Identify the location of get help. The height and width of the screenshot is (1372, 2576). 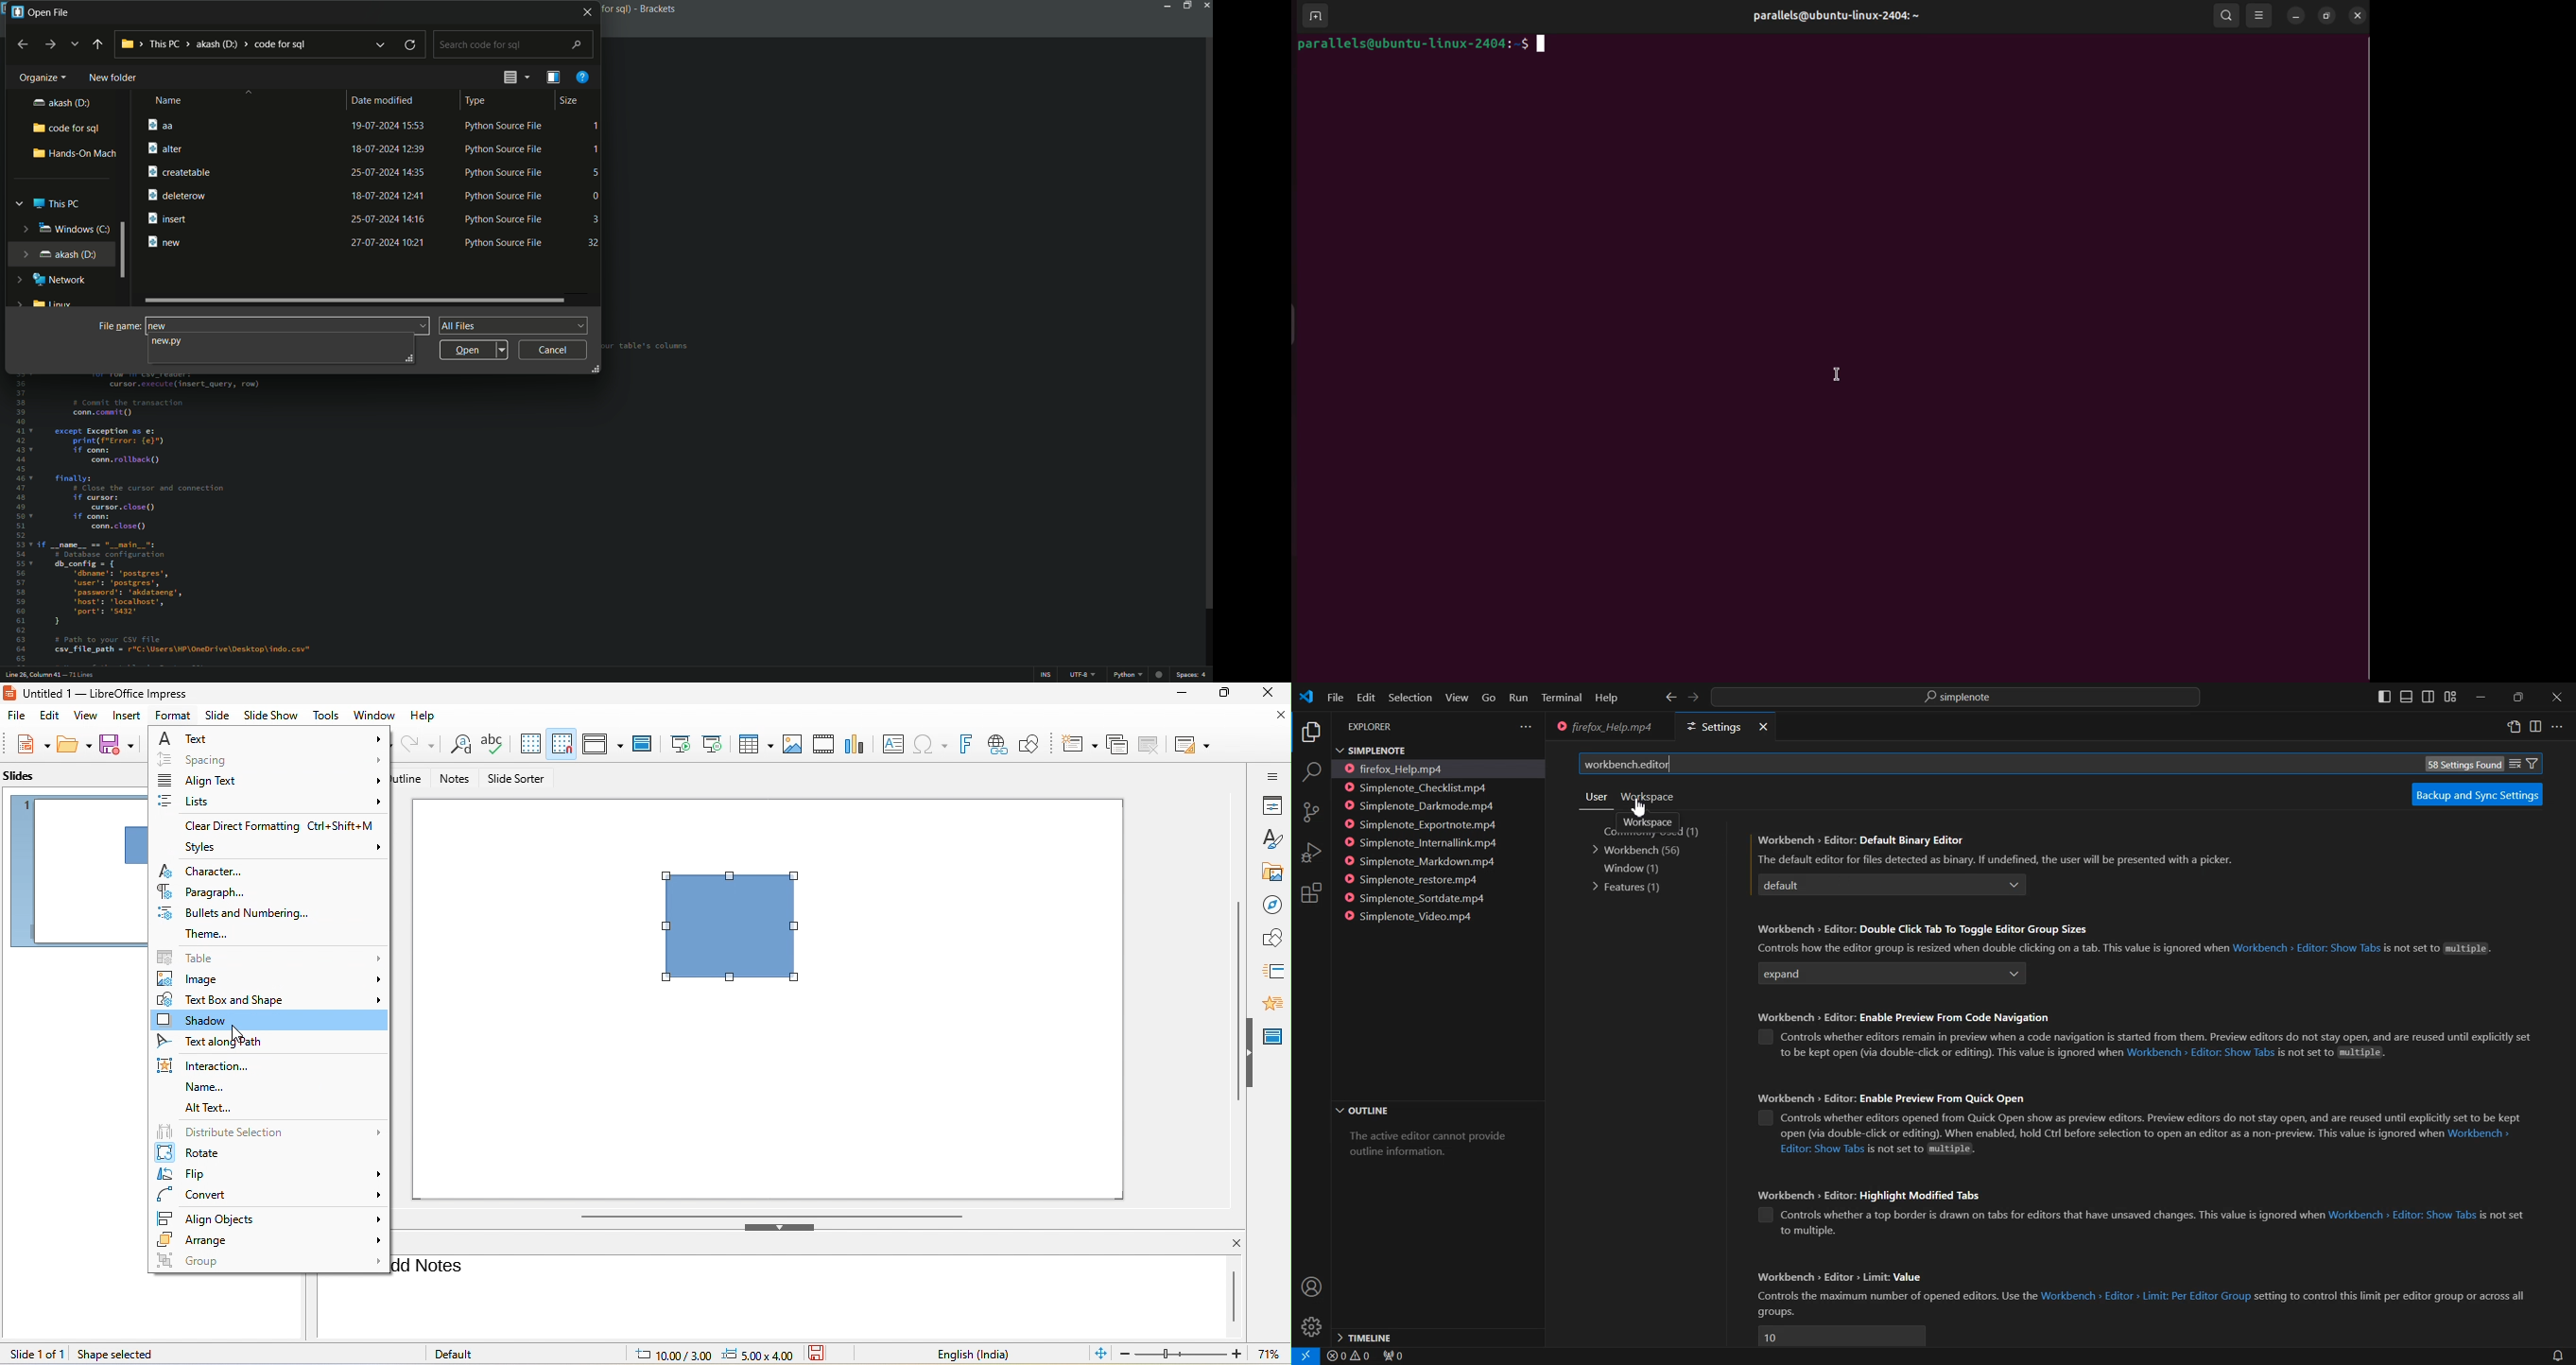
(583, 77).